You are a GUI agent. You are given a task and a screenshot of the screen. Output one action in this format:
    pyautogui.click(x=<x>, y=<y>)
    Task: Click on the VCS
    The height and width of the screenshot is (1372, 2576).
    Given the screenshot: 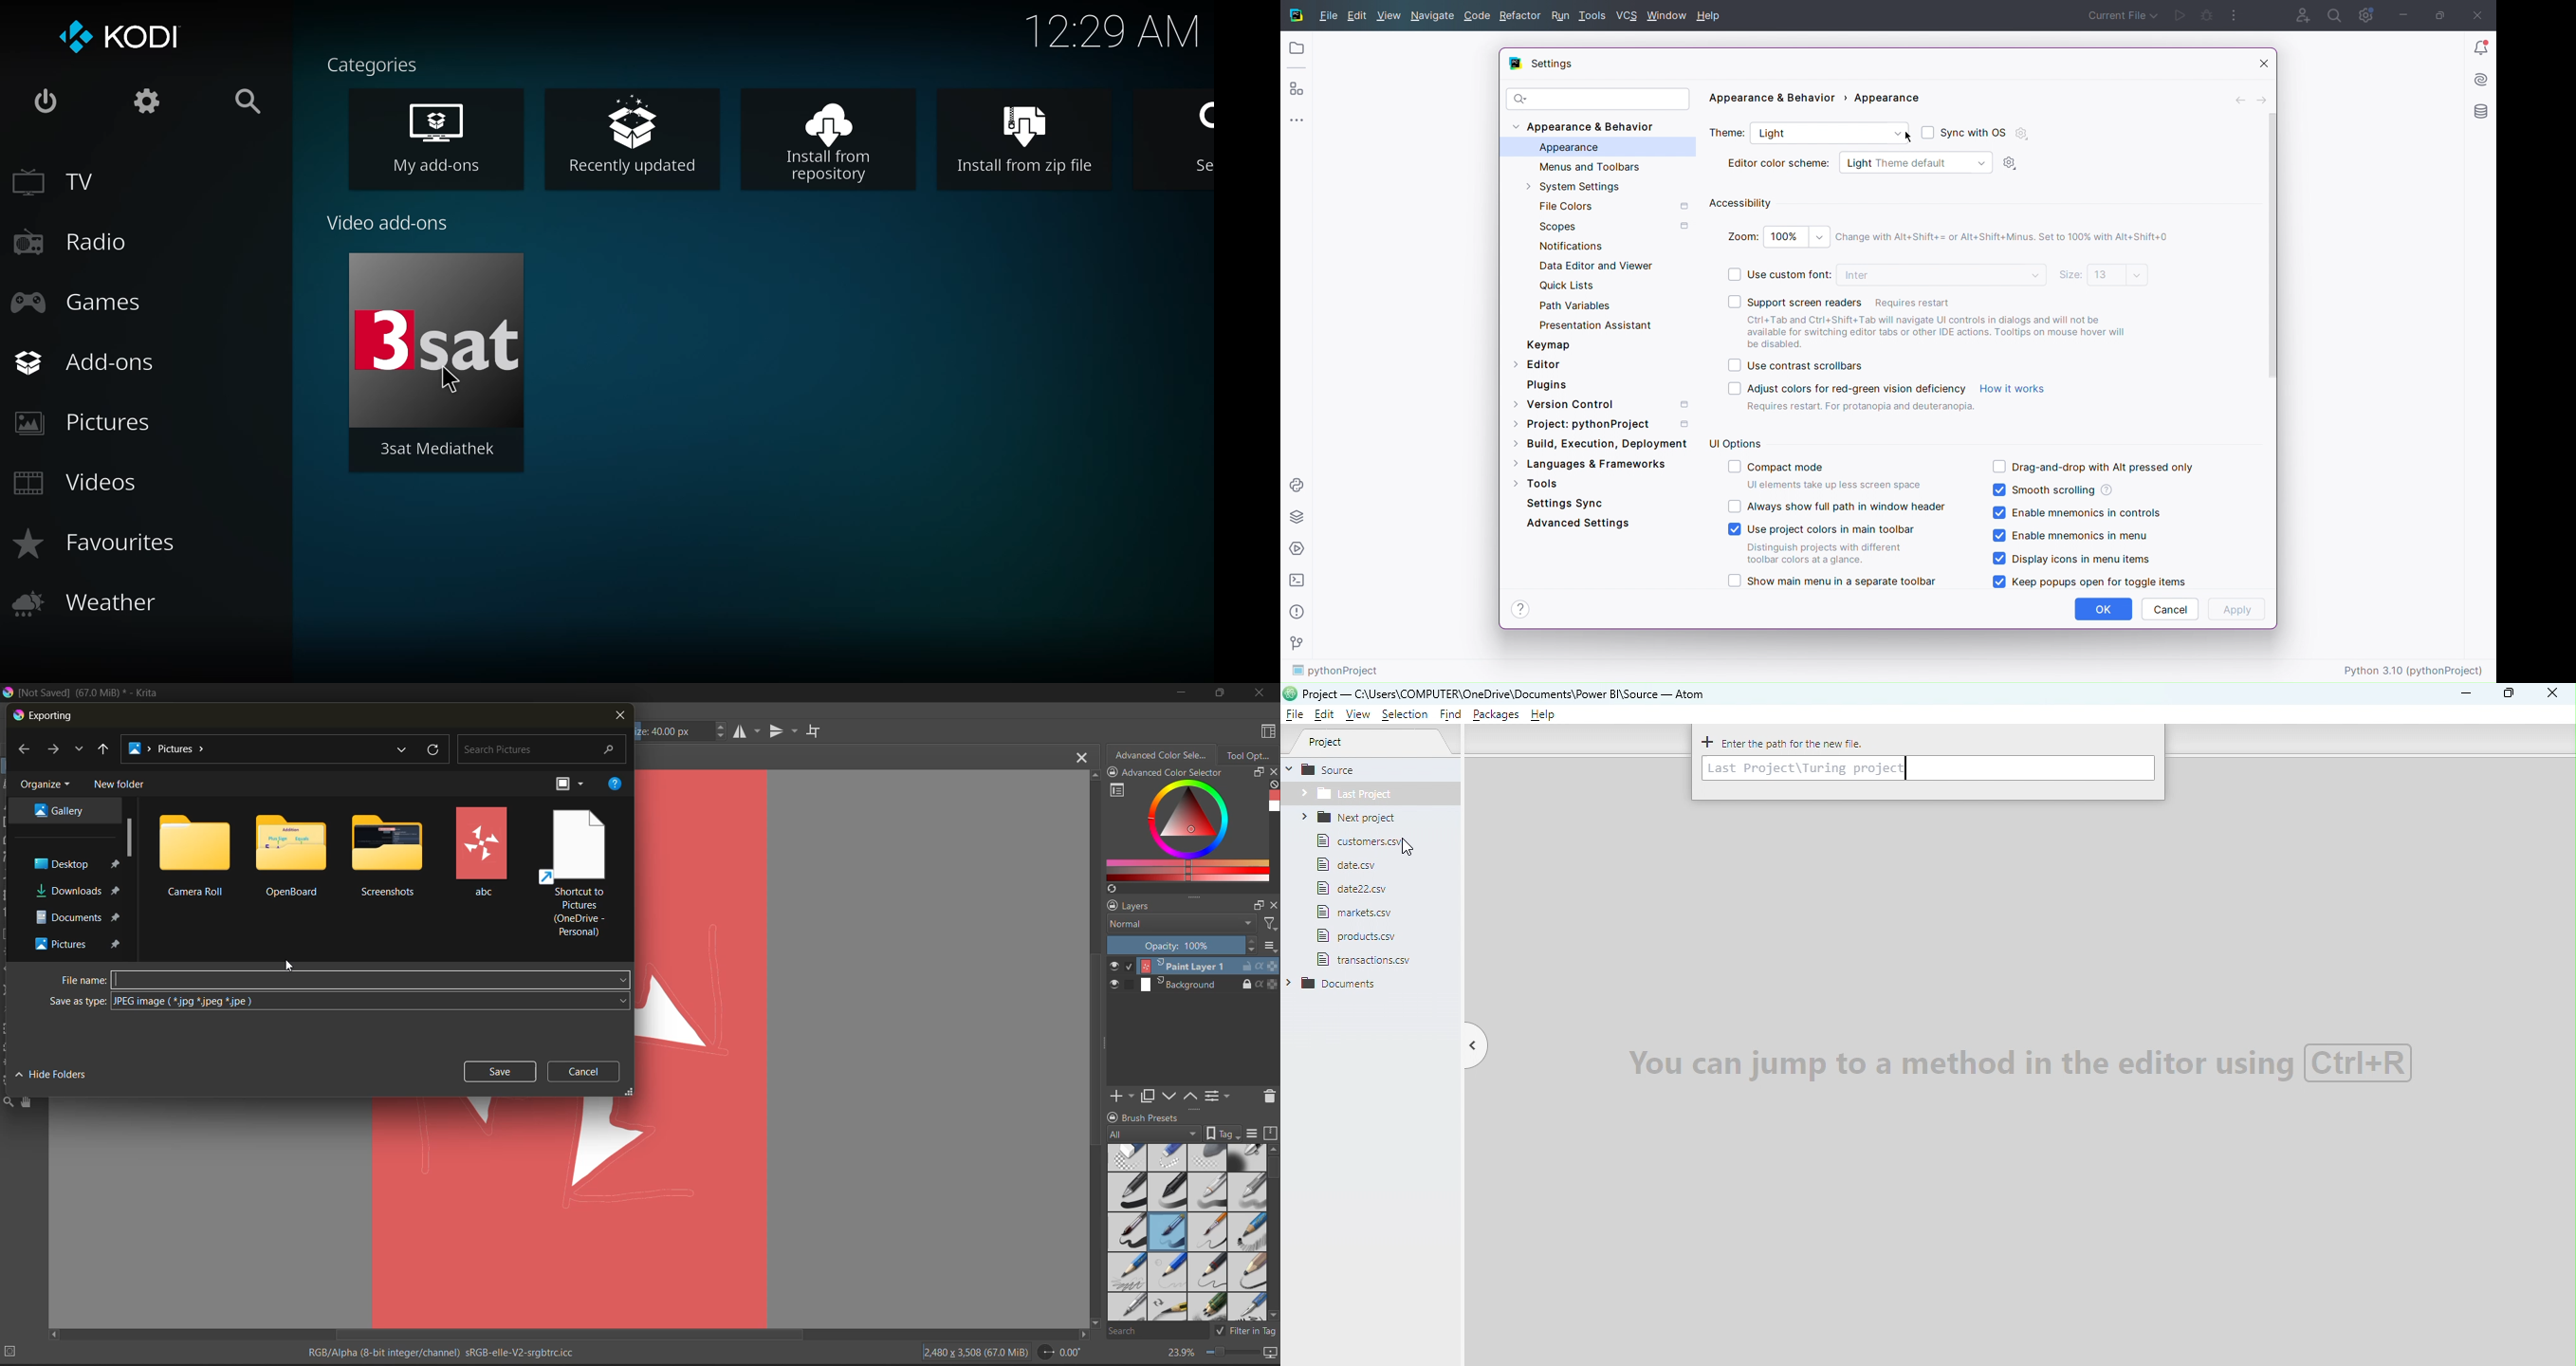 What is the action you would take?
    pyautogui.click(x=1629, y=16)
    